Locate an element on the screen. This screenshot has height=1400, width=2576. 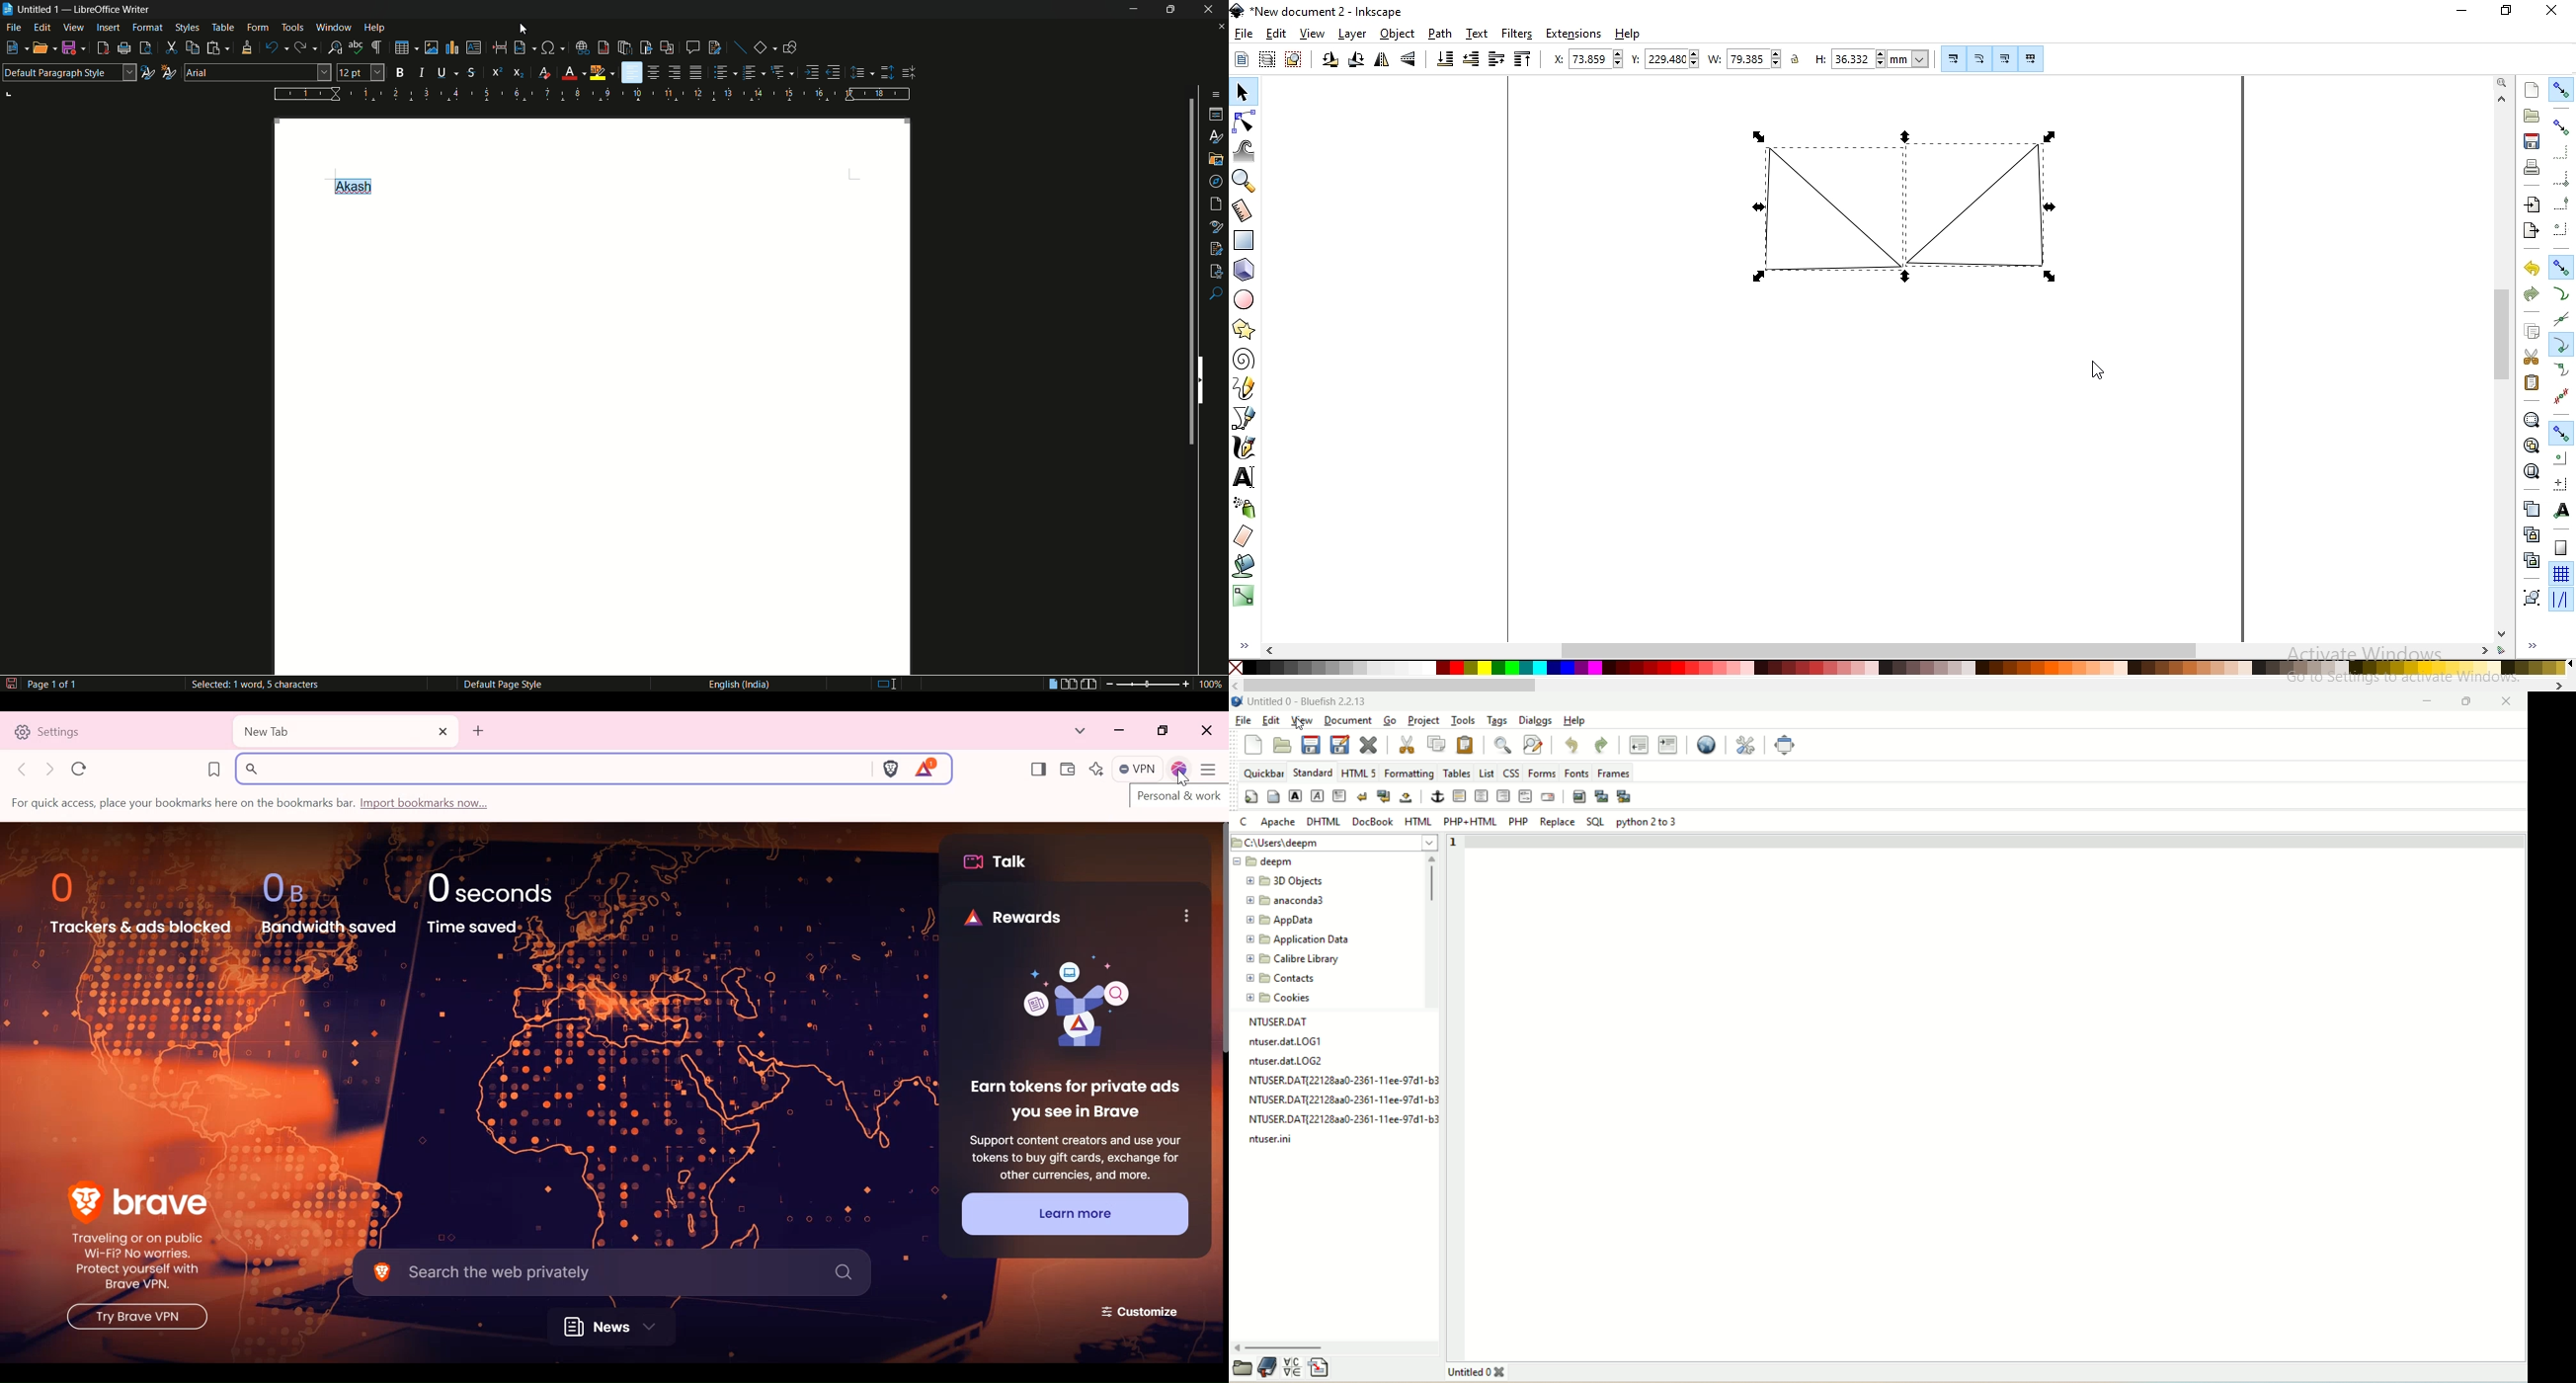
create circles, arcs and ellipses is located at coordinates (1246, 298).